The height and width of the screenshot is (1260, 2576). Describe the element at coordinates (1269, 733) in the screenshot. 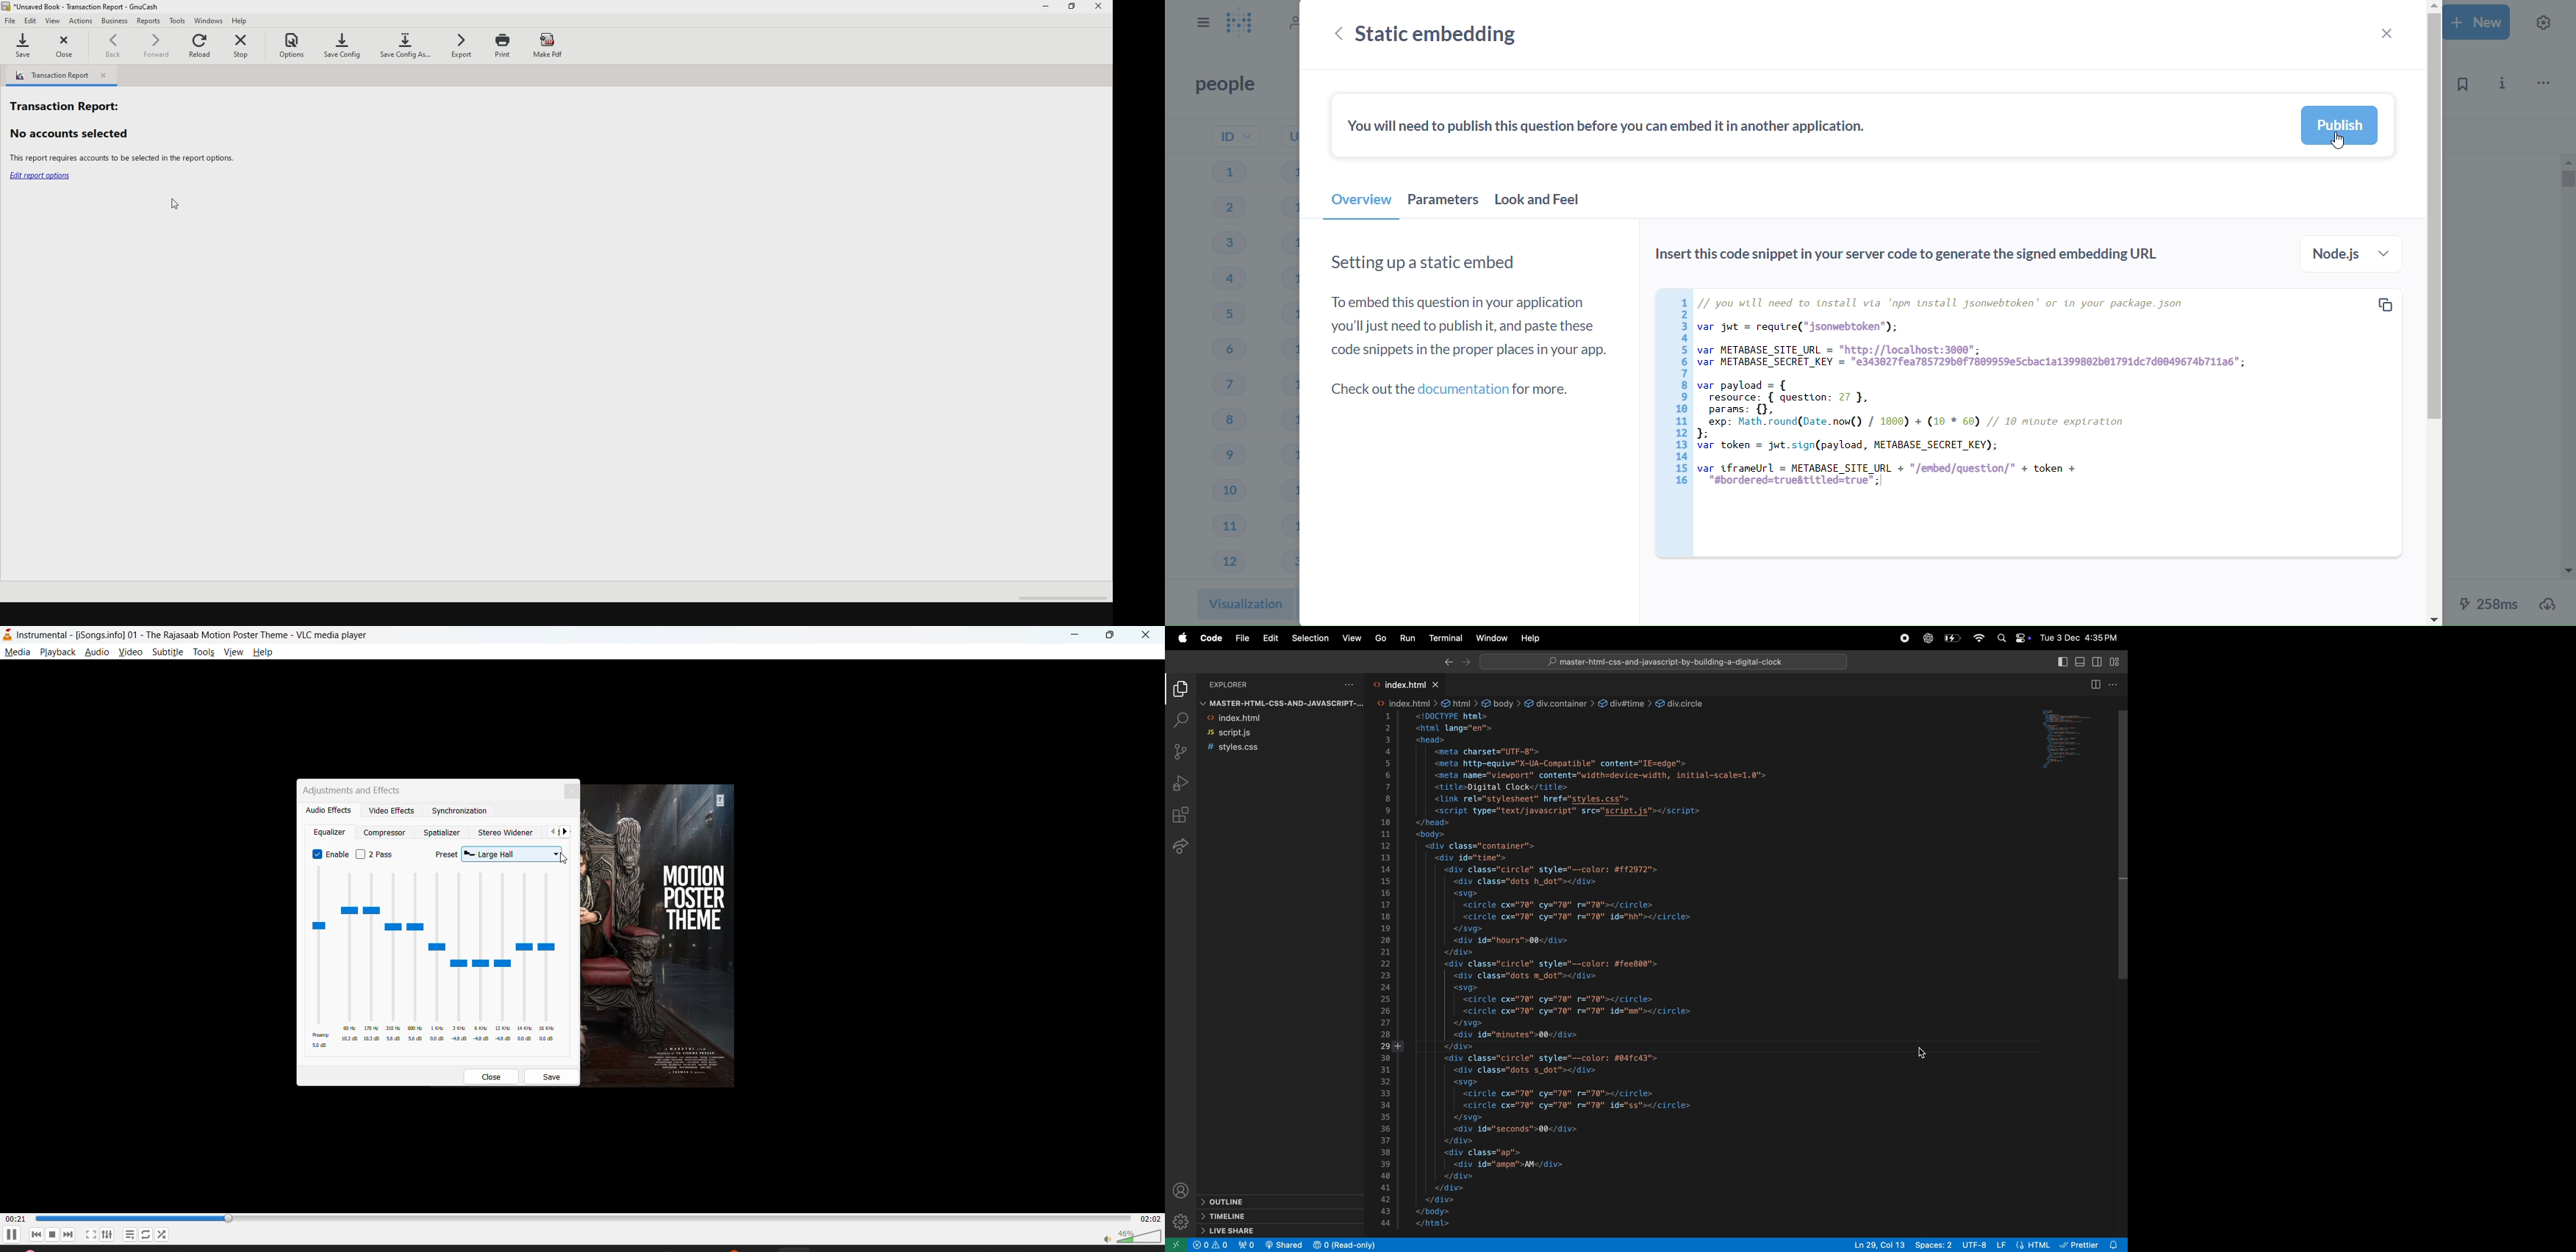

I see `script.js` at that location.